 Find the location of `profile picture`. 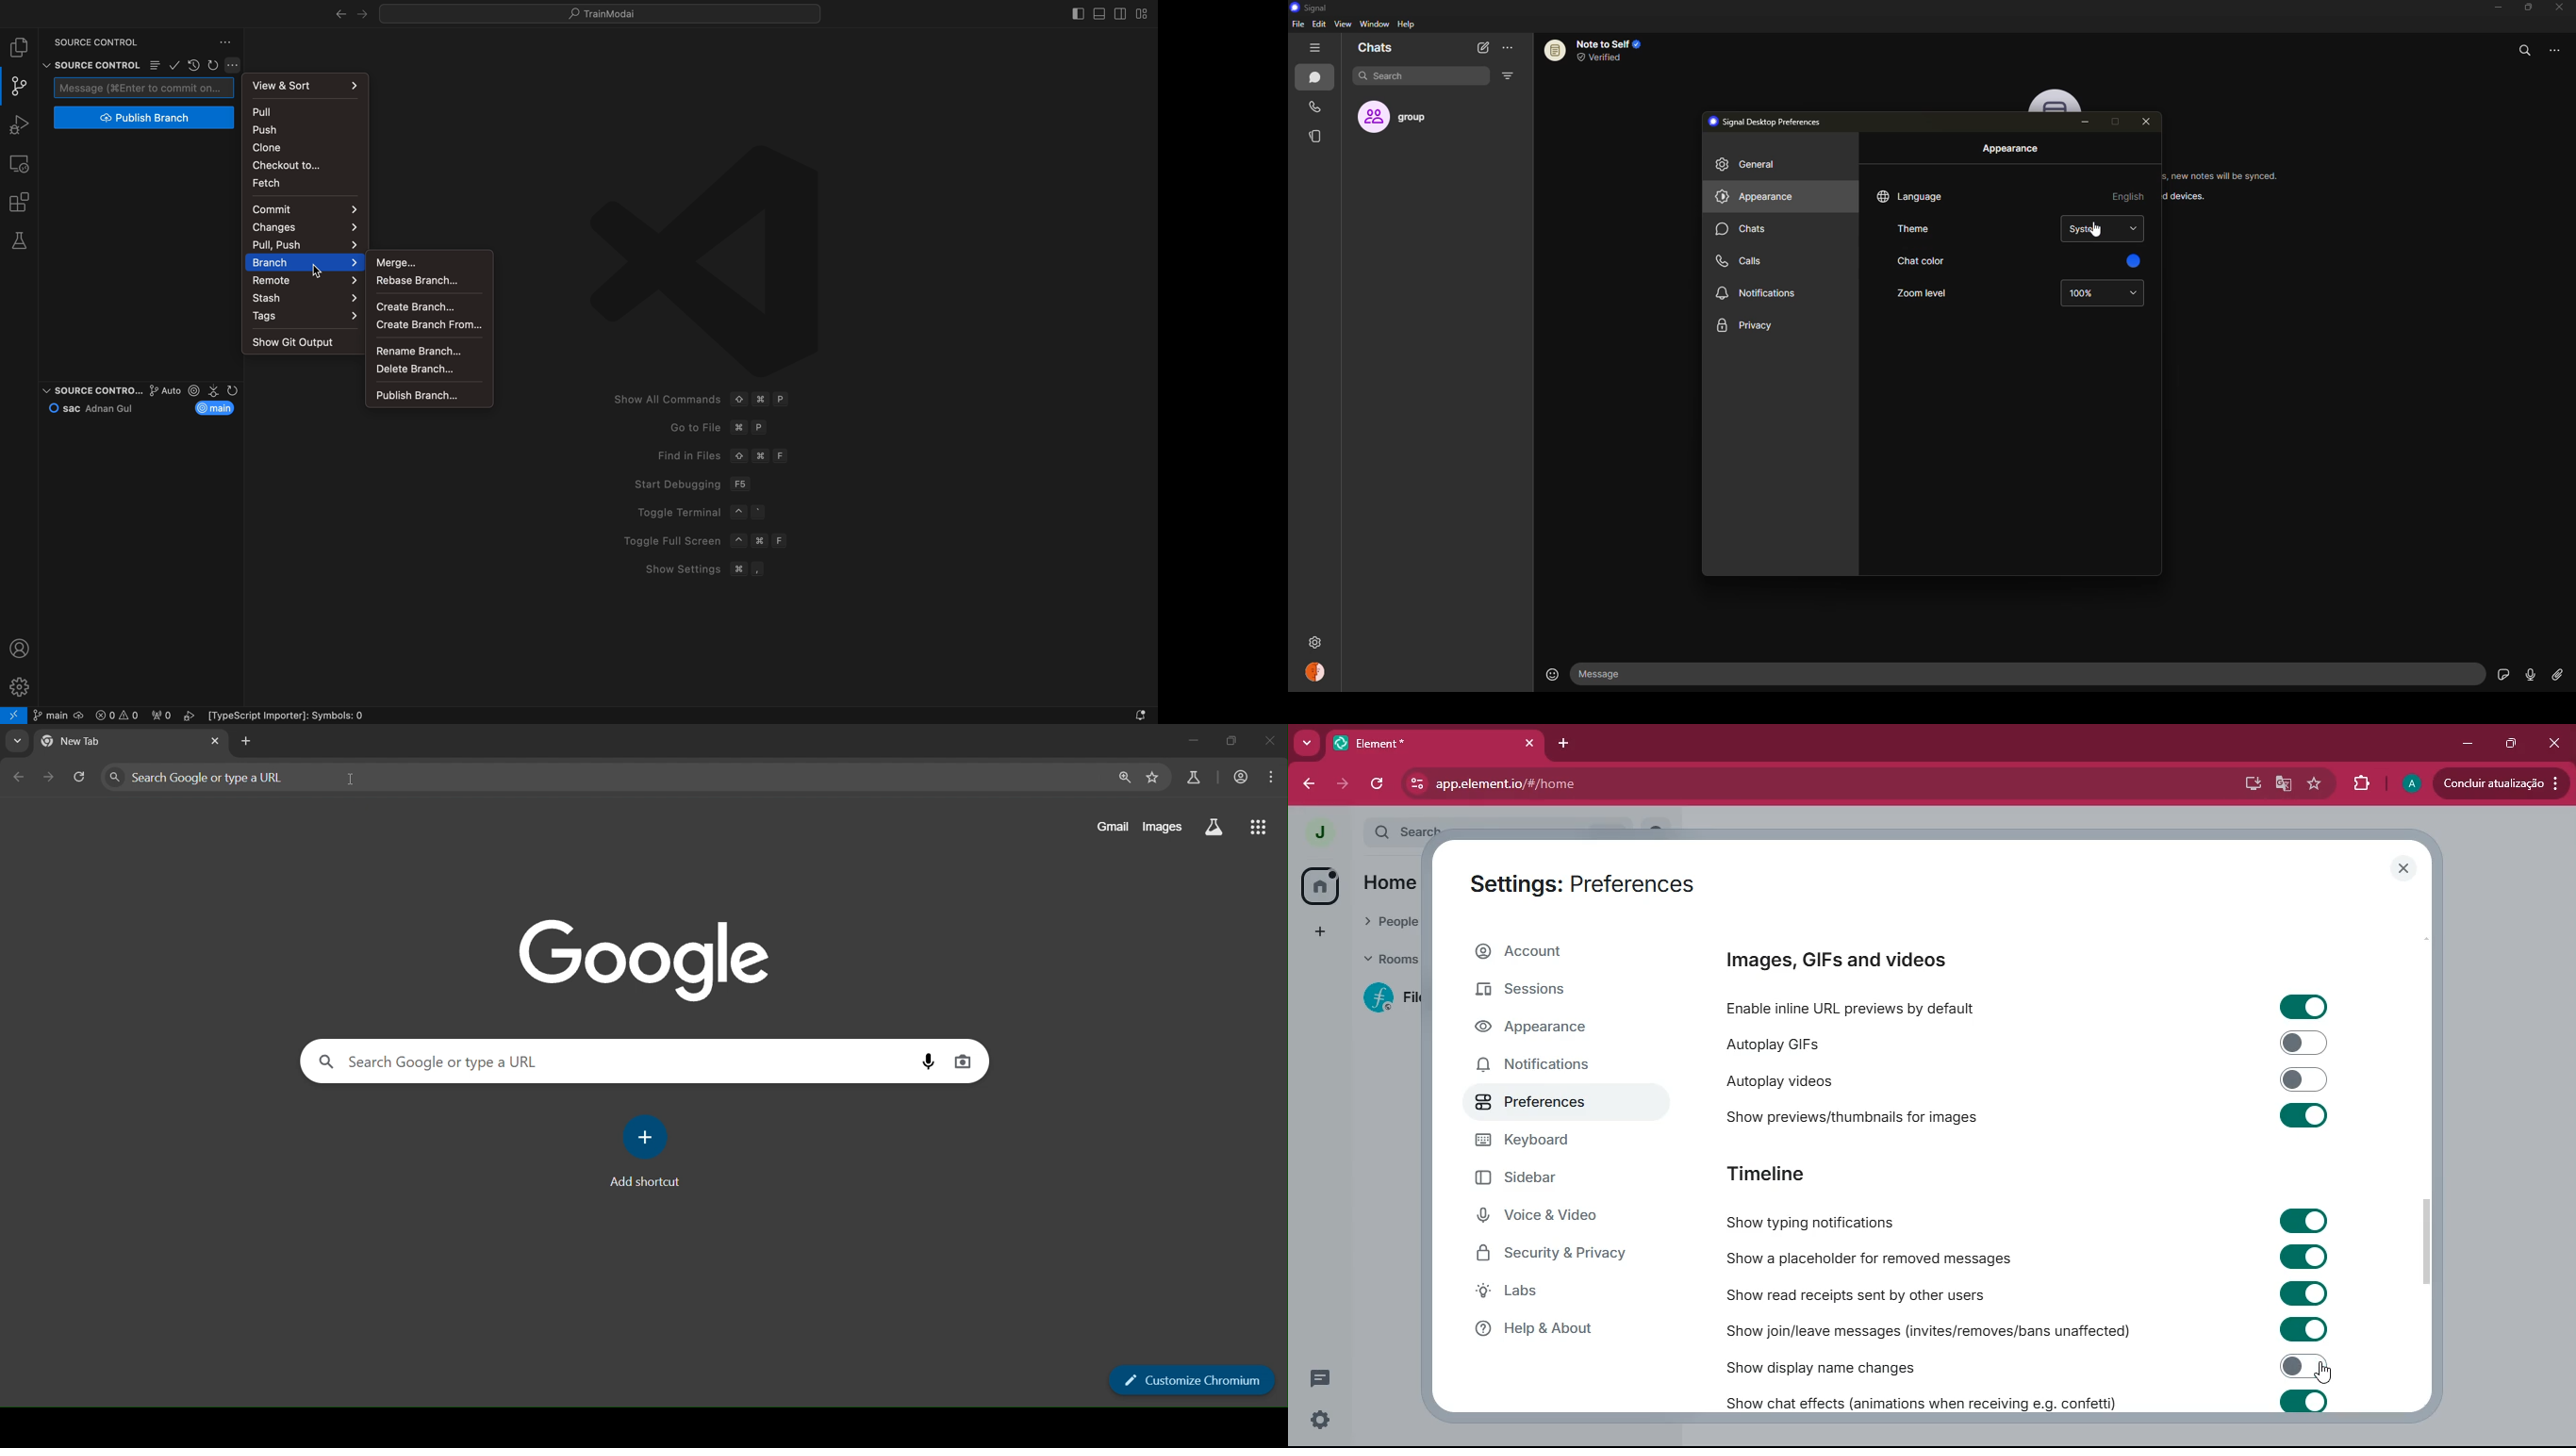

profile picture is located at coordinates (1318, 833).